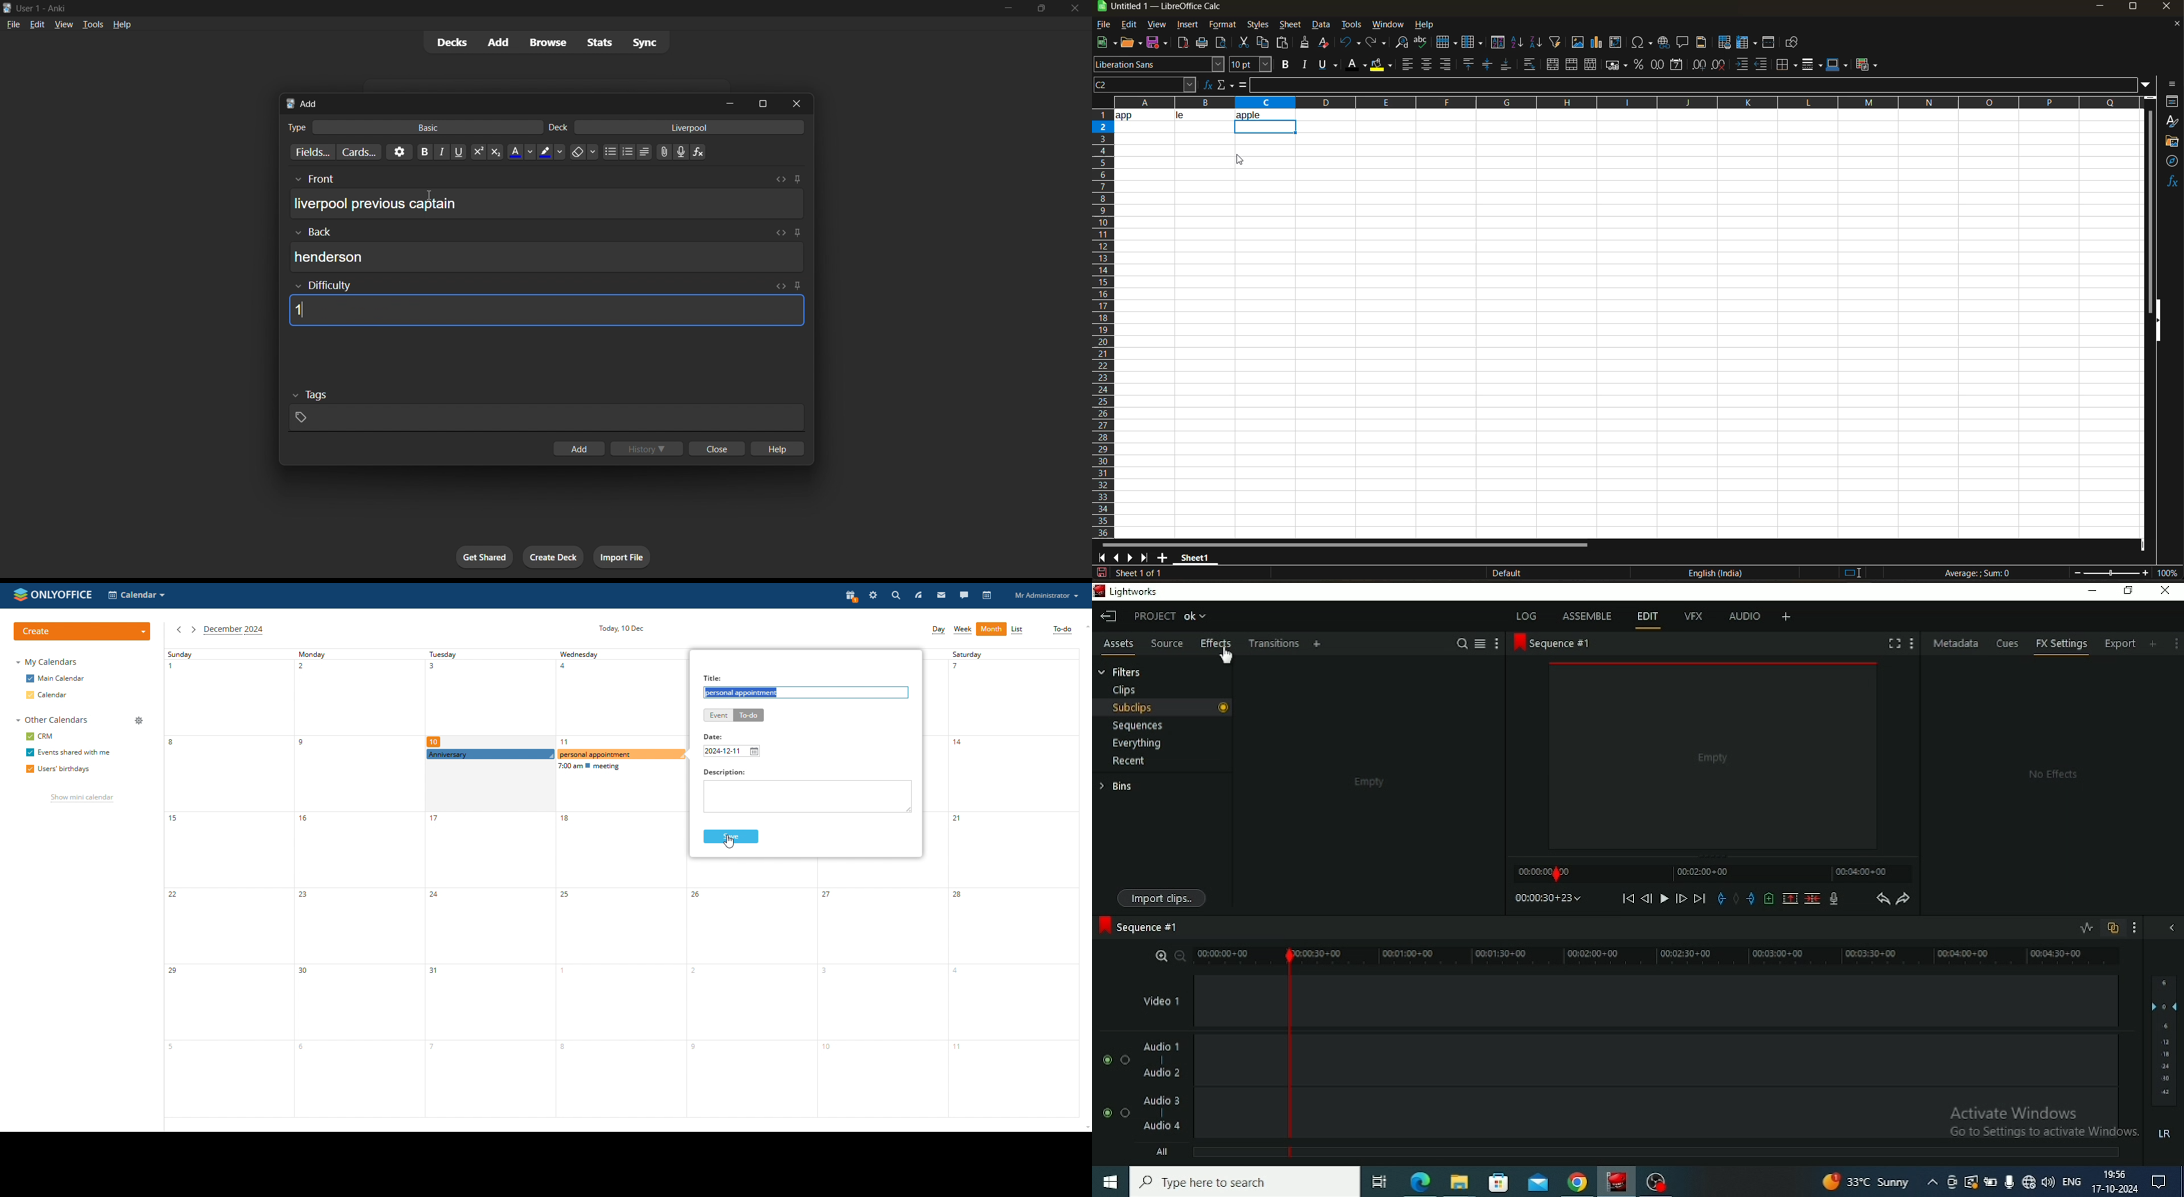 This screenshot has width=2184, height=1204. What do you see at coordinates (2050, 775) in the screenshot?
I see `Text "no effects"` at bounding box center [2050, 775].